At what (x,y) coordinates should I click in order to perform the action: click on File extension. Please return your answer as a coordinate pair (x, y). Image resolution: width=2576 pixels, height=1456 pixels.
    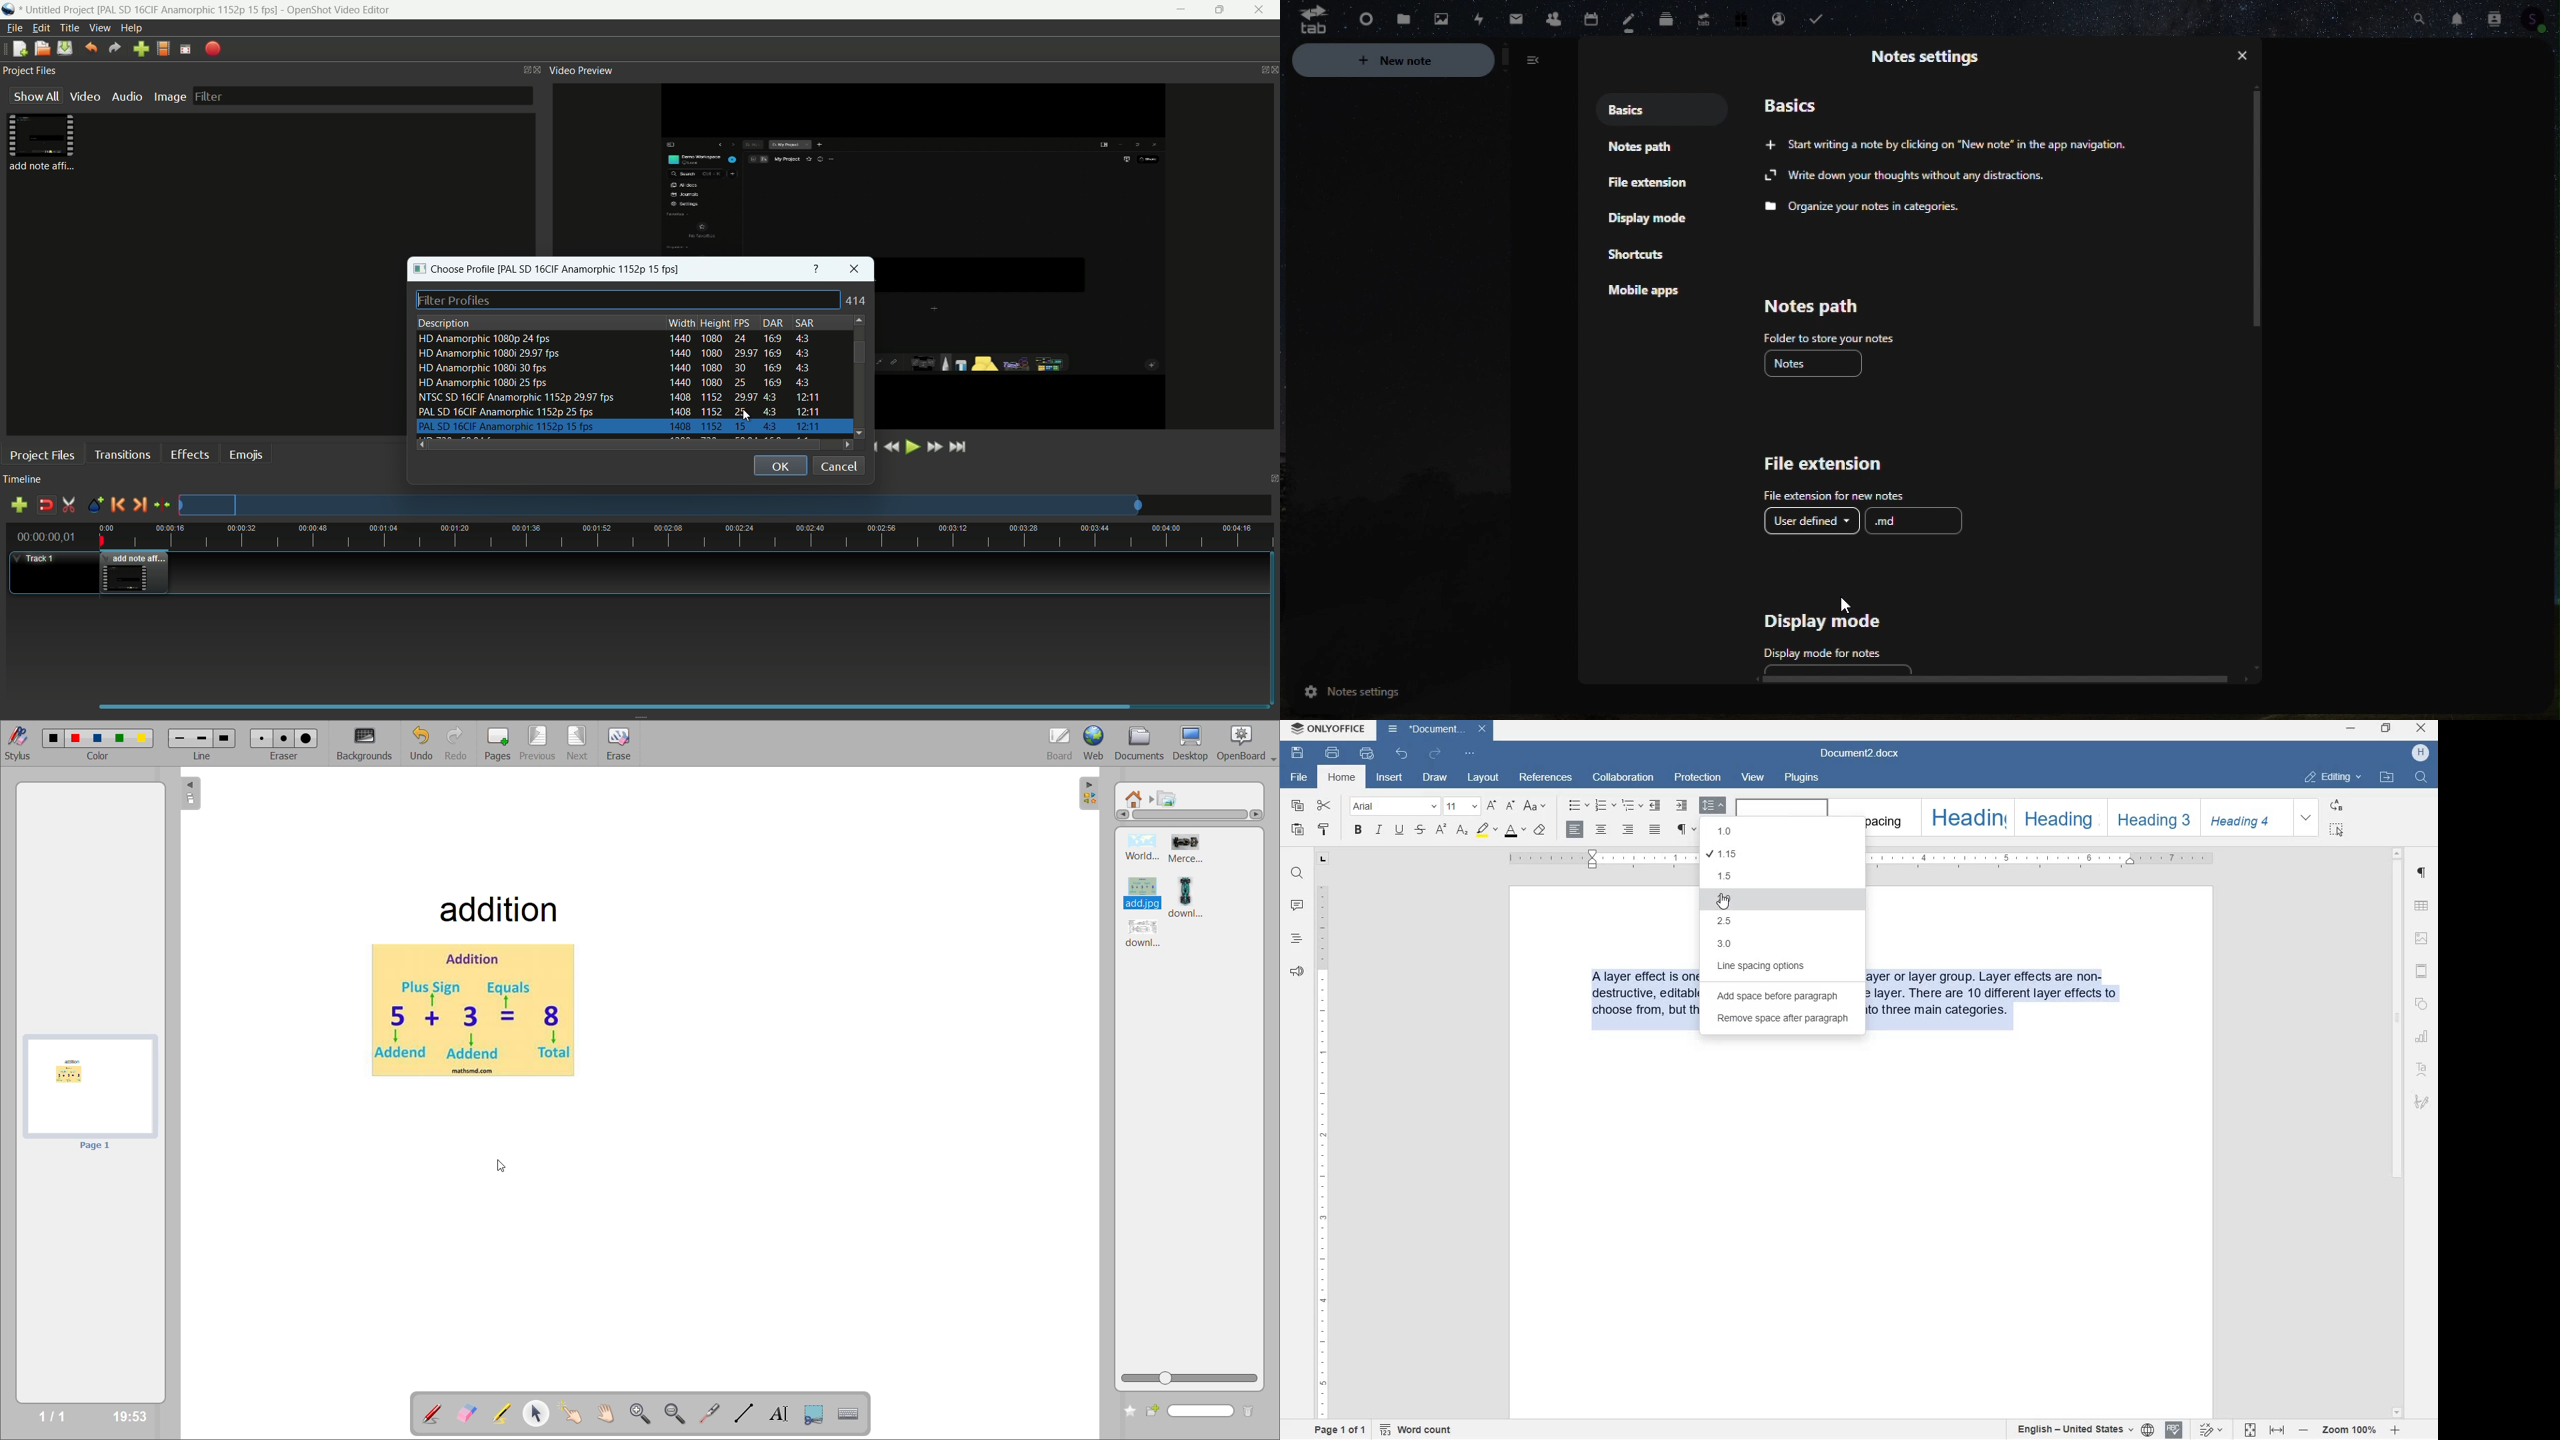
    Looking at the image, I should click on (1651, 184).